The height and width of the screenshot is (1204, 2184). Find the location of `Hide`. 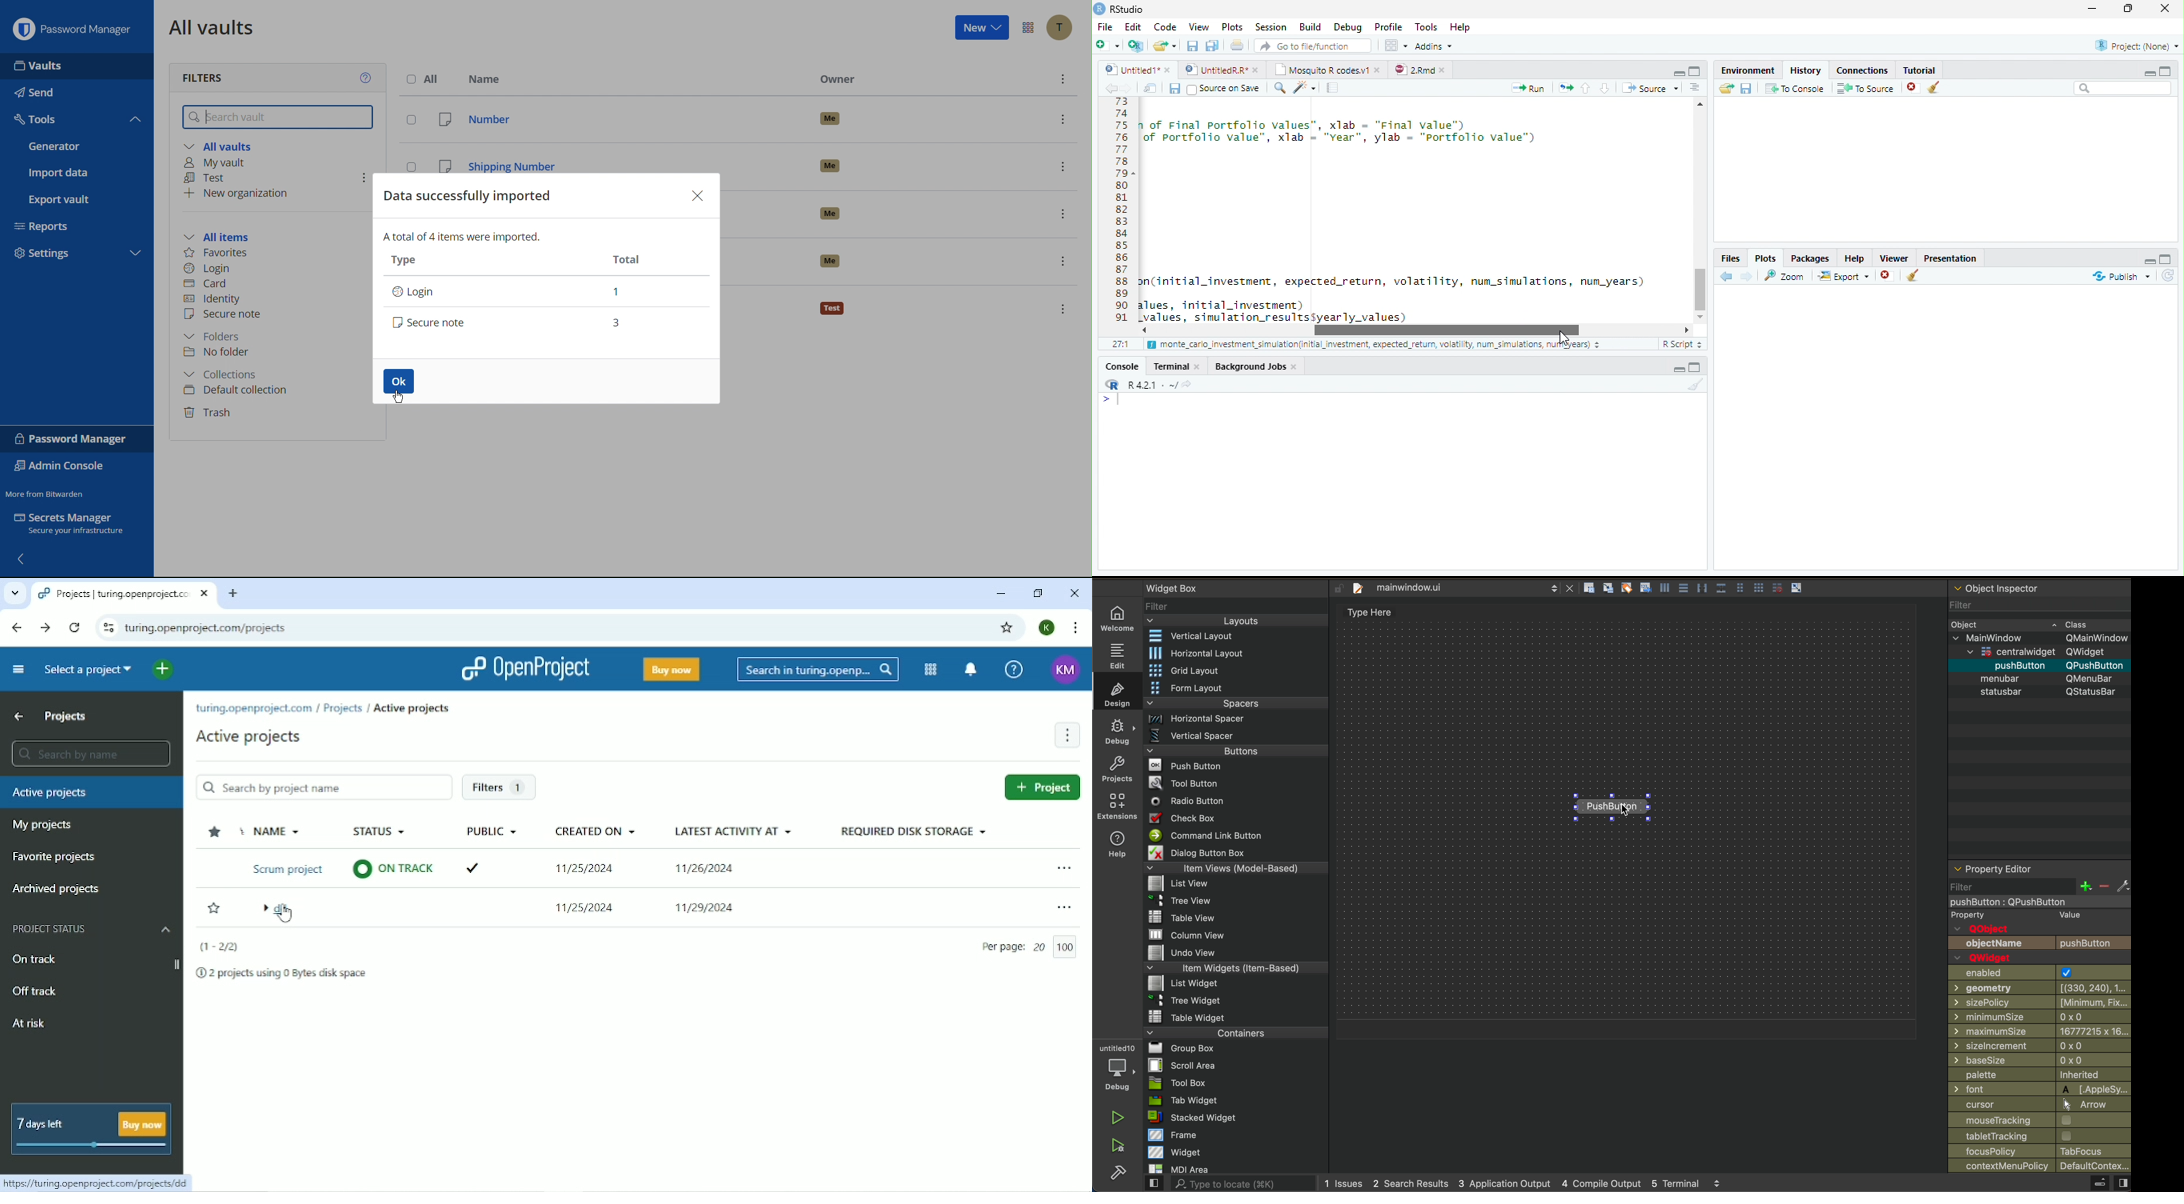

Hide is located at coordinates (2150, 72).